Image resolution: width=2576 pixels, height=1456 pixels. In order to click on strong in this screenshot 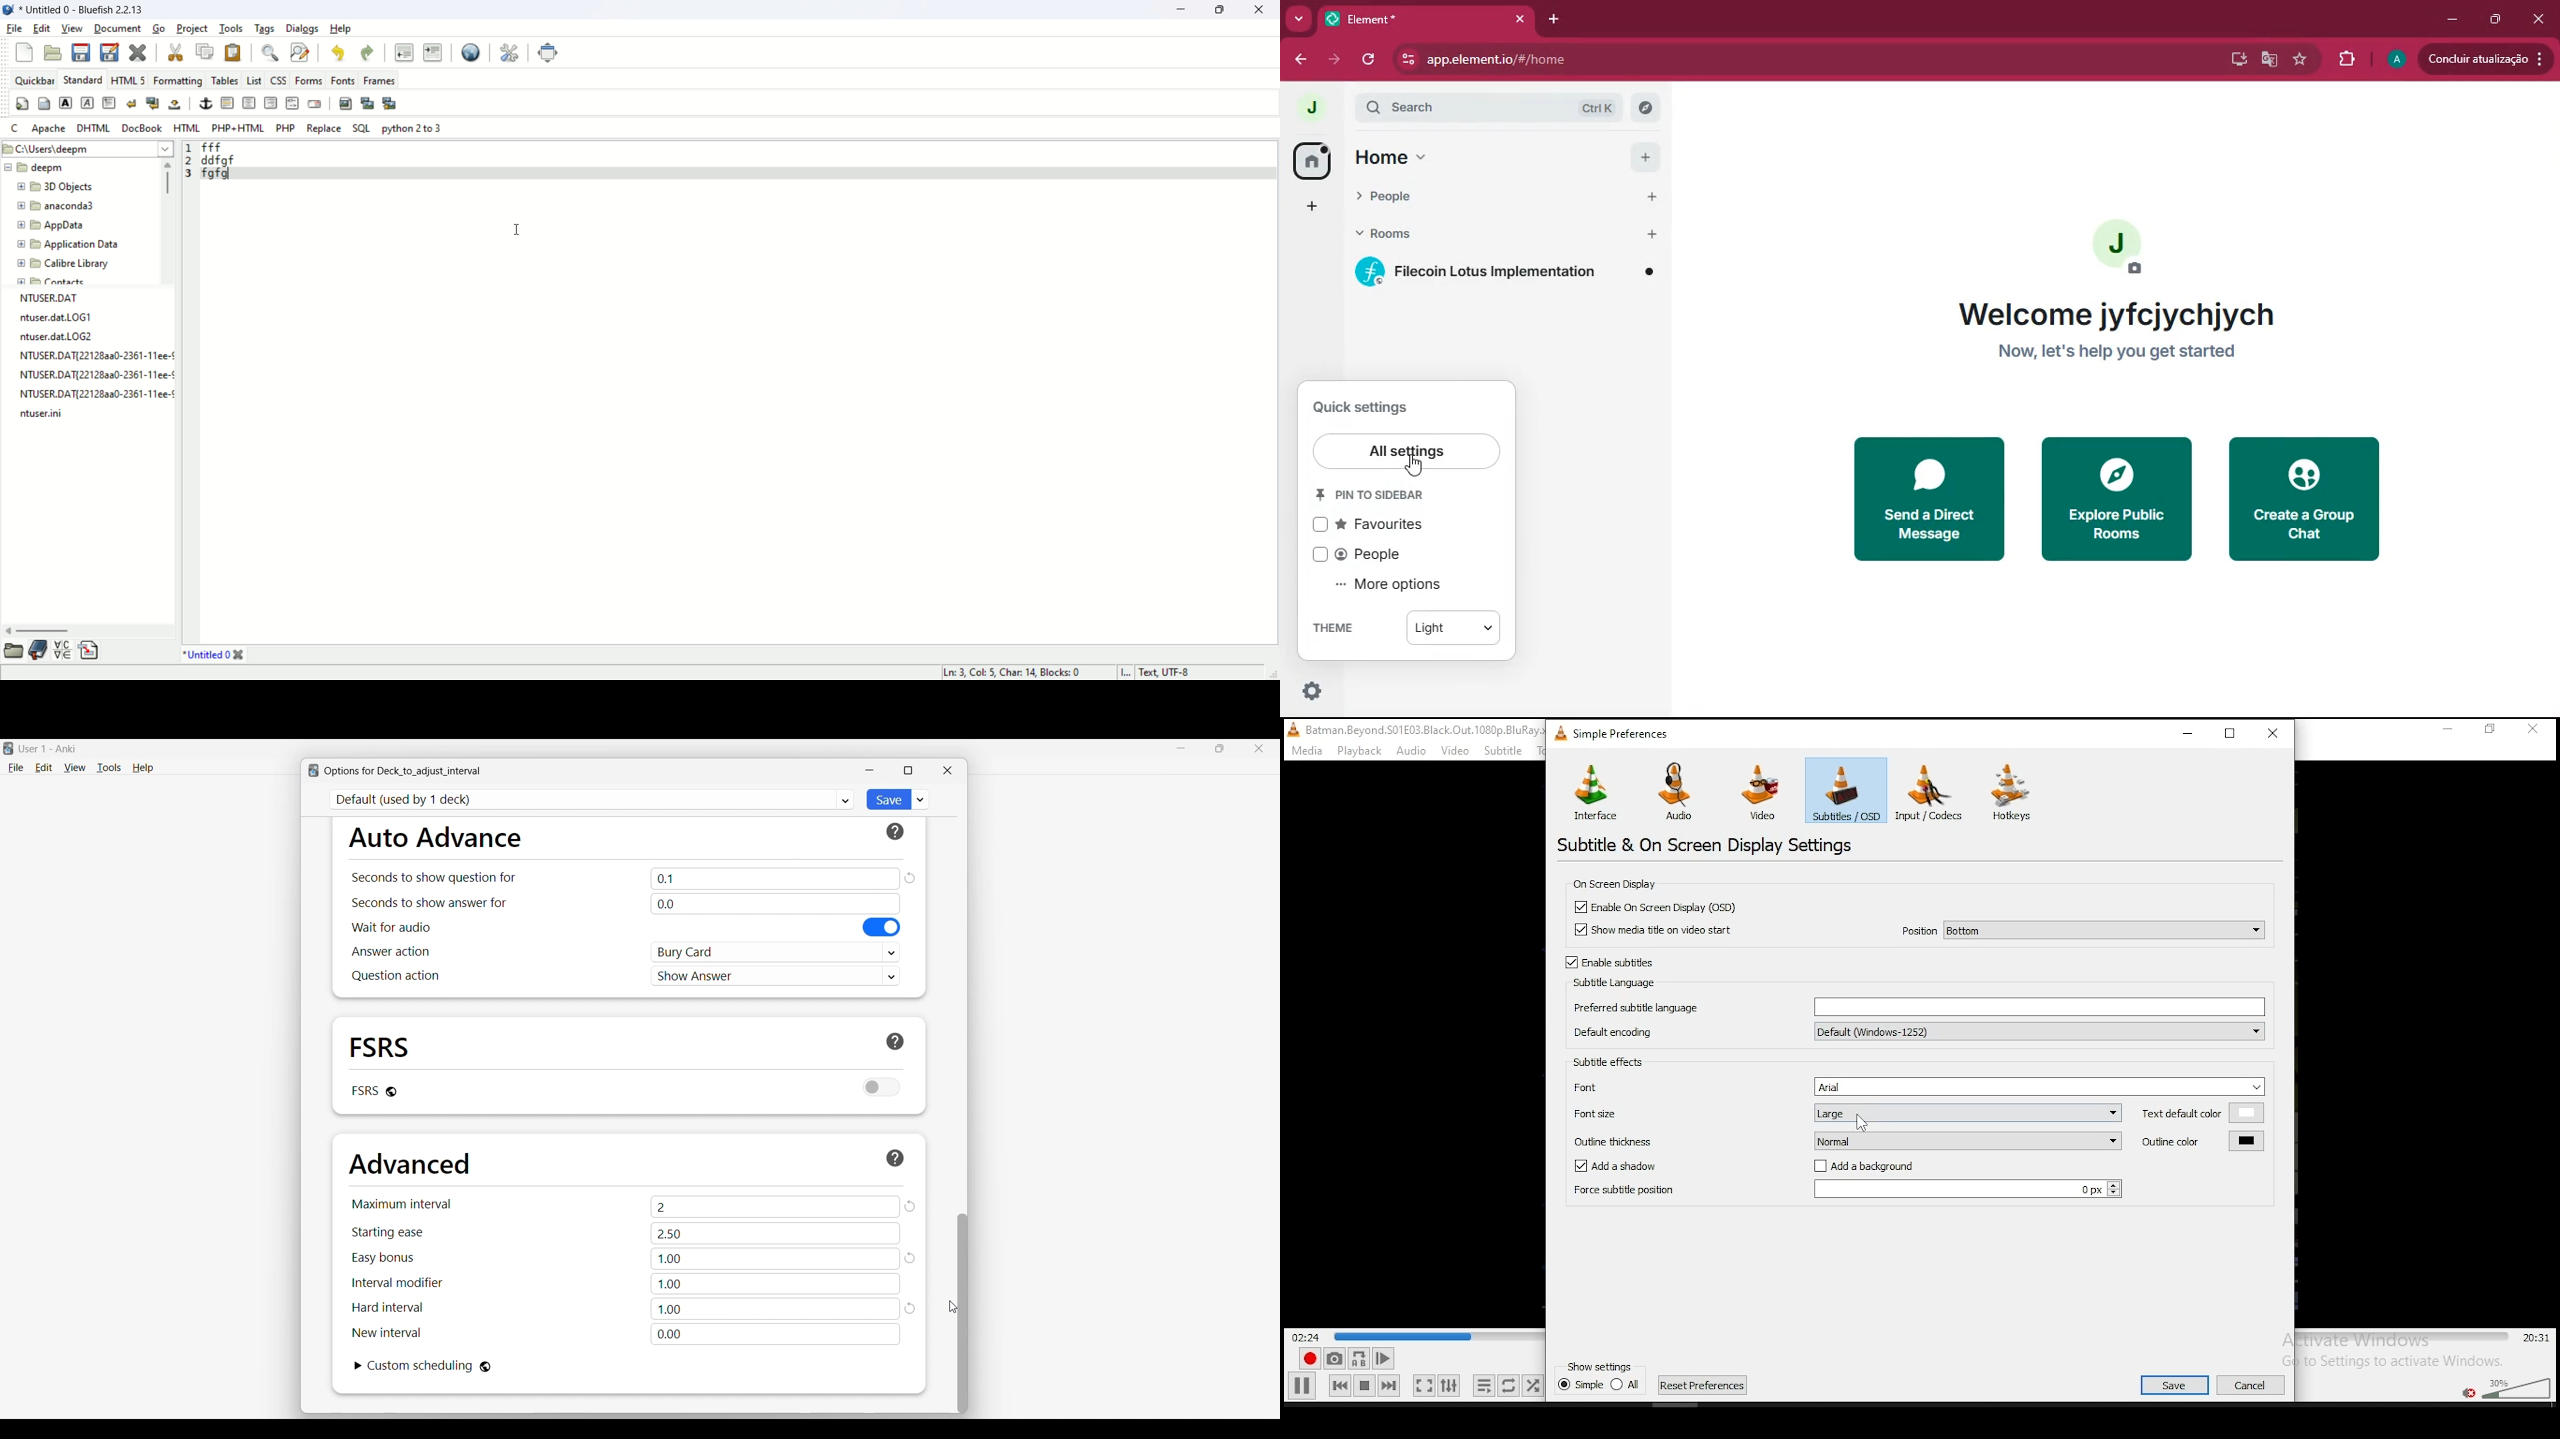, I will do `click(65, 103)`.